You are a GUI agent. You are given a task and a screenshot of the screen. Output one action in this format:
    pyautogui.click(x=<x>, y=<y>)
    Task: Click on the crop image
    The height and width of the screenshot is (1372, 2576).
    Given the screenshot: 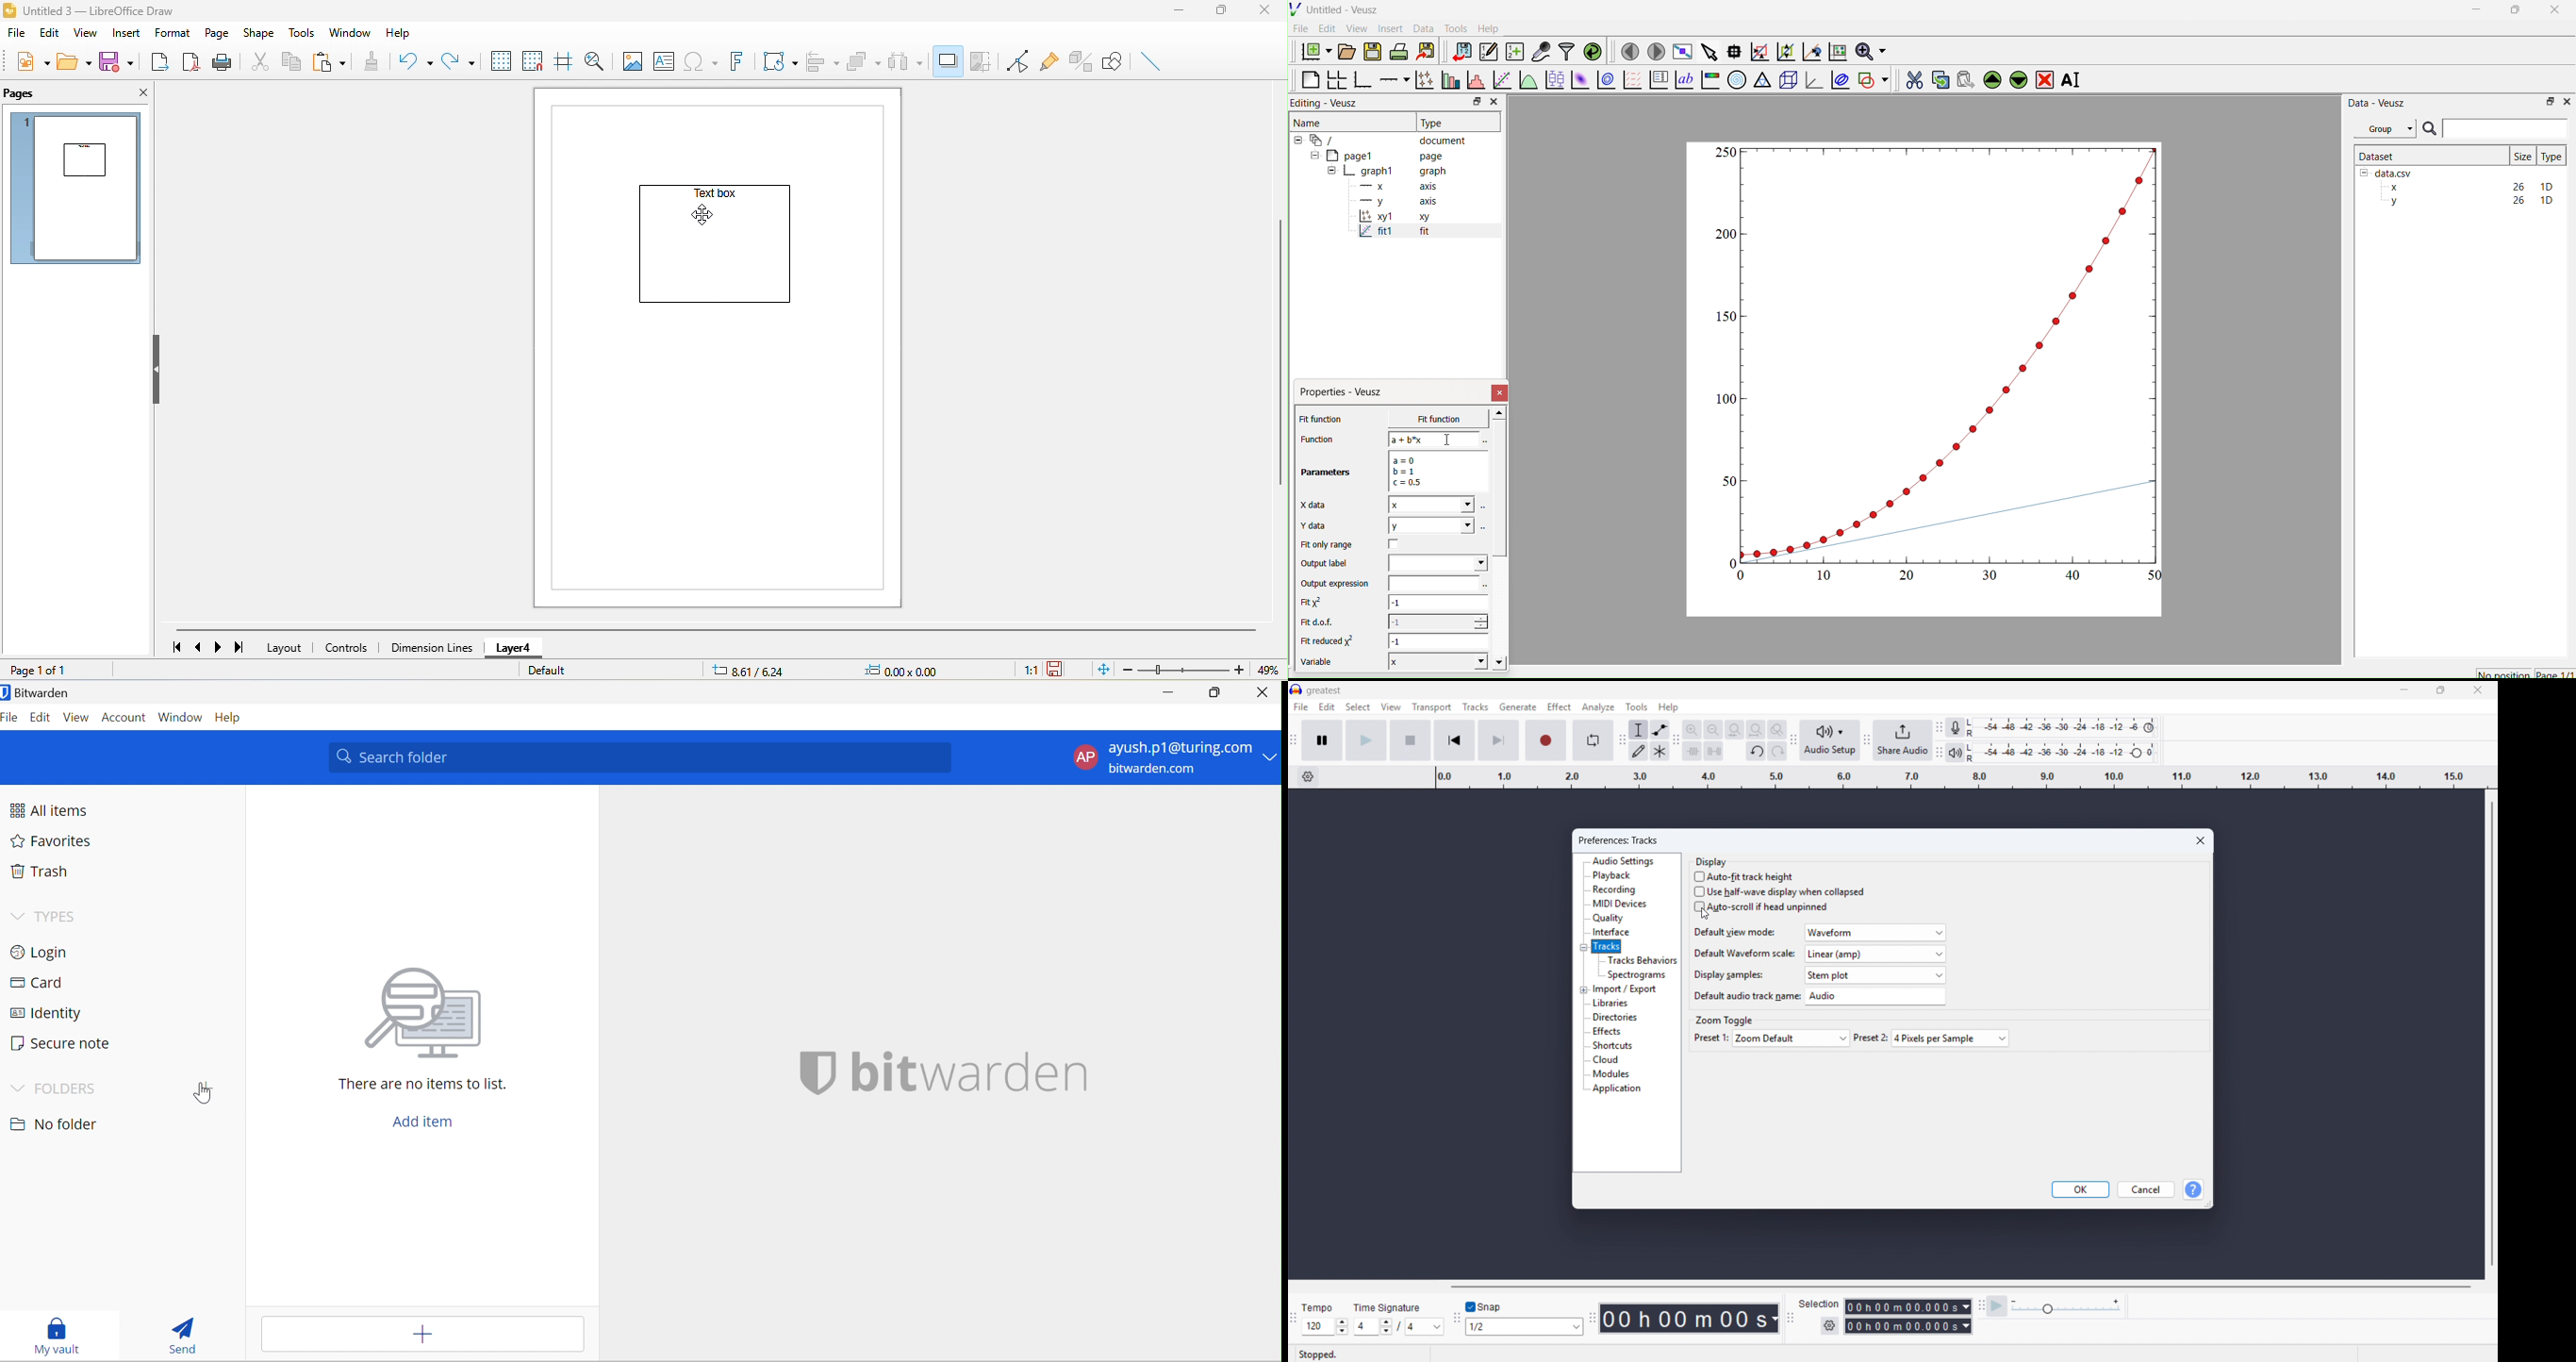 What is the action you would take?
    pyautogui.click(x=982, y=59)
    